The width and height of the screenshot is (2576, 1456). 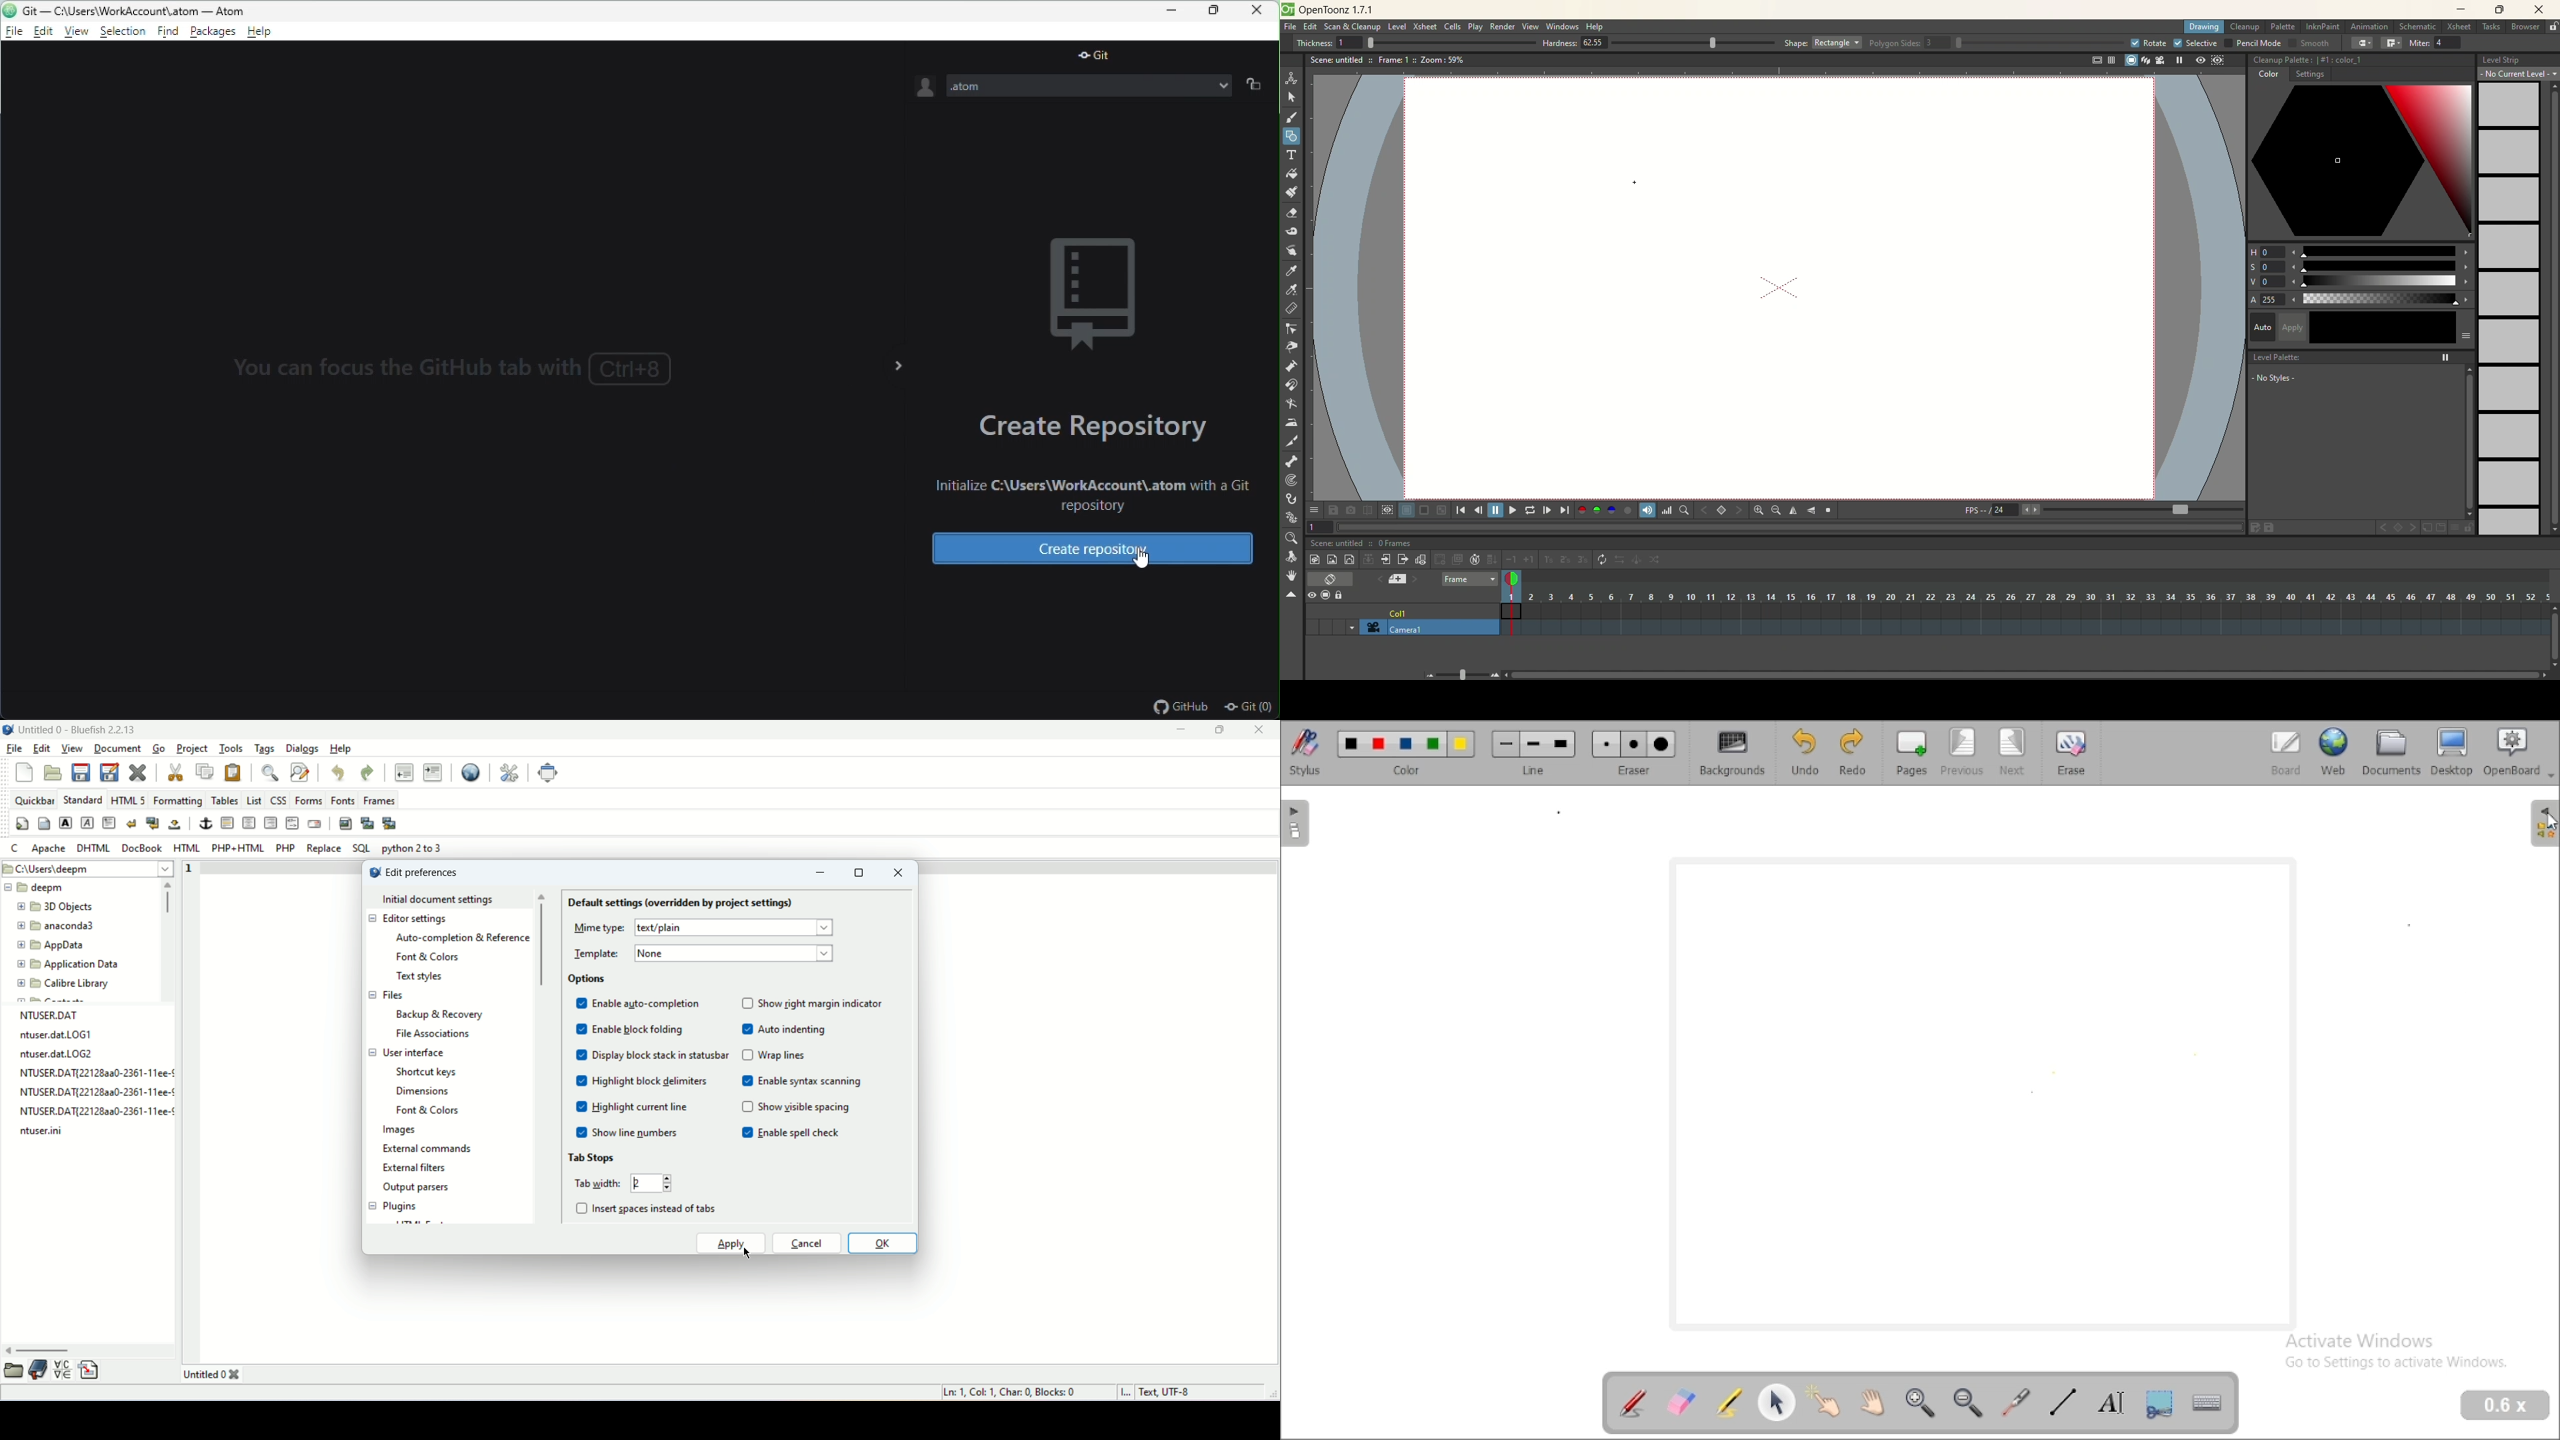 I want to click on HTML 5, so click(x=129, y=800).